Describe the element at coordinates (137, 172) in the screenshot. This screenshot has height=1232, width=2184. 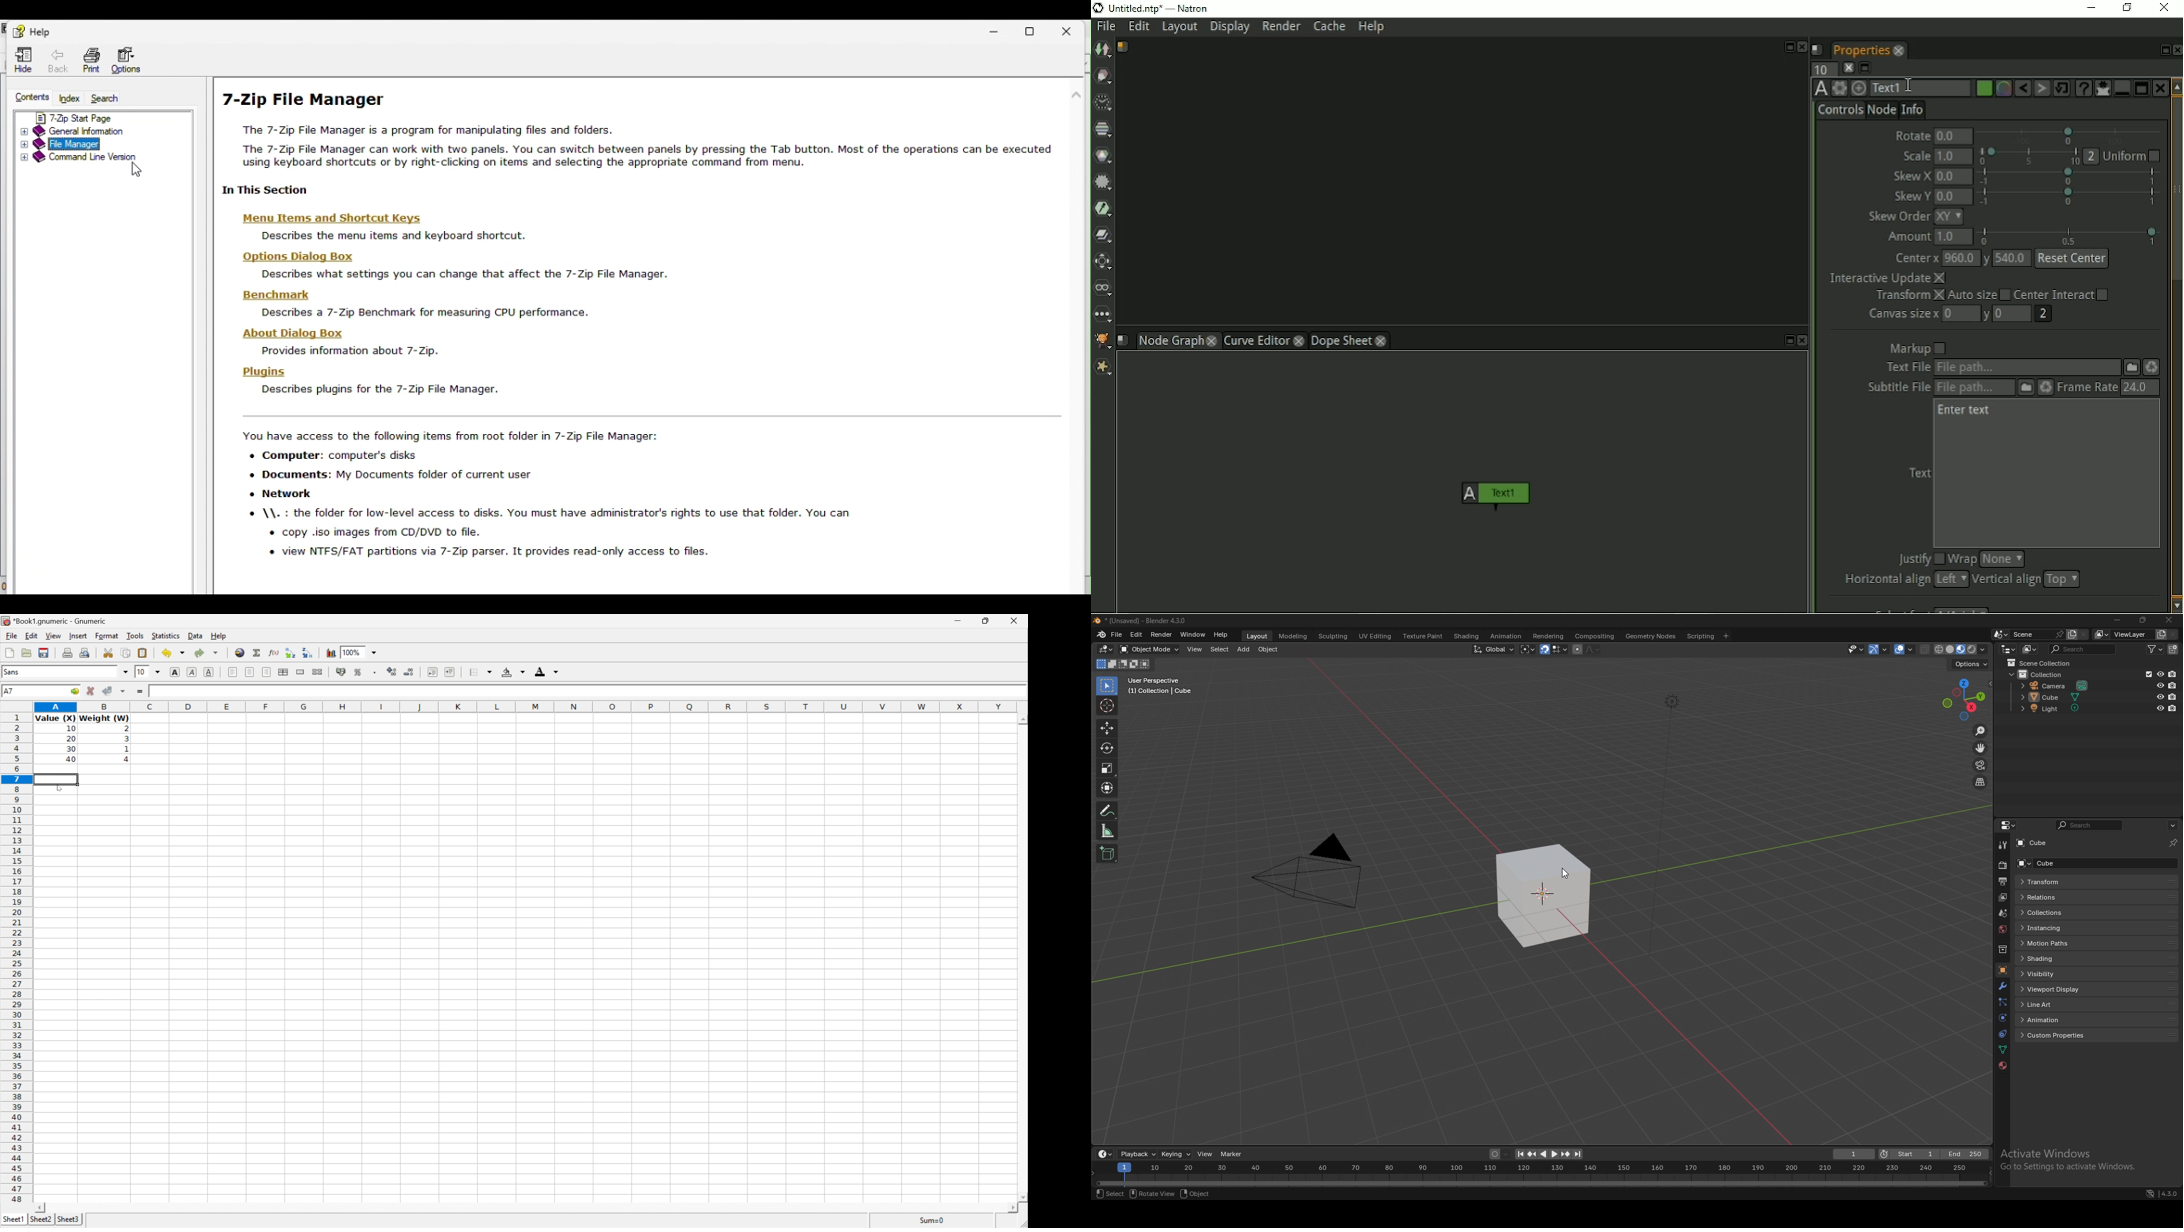
I see `Cursor` at that location.